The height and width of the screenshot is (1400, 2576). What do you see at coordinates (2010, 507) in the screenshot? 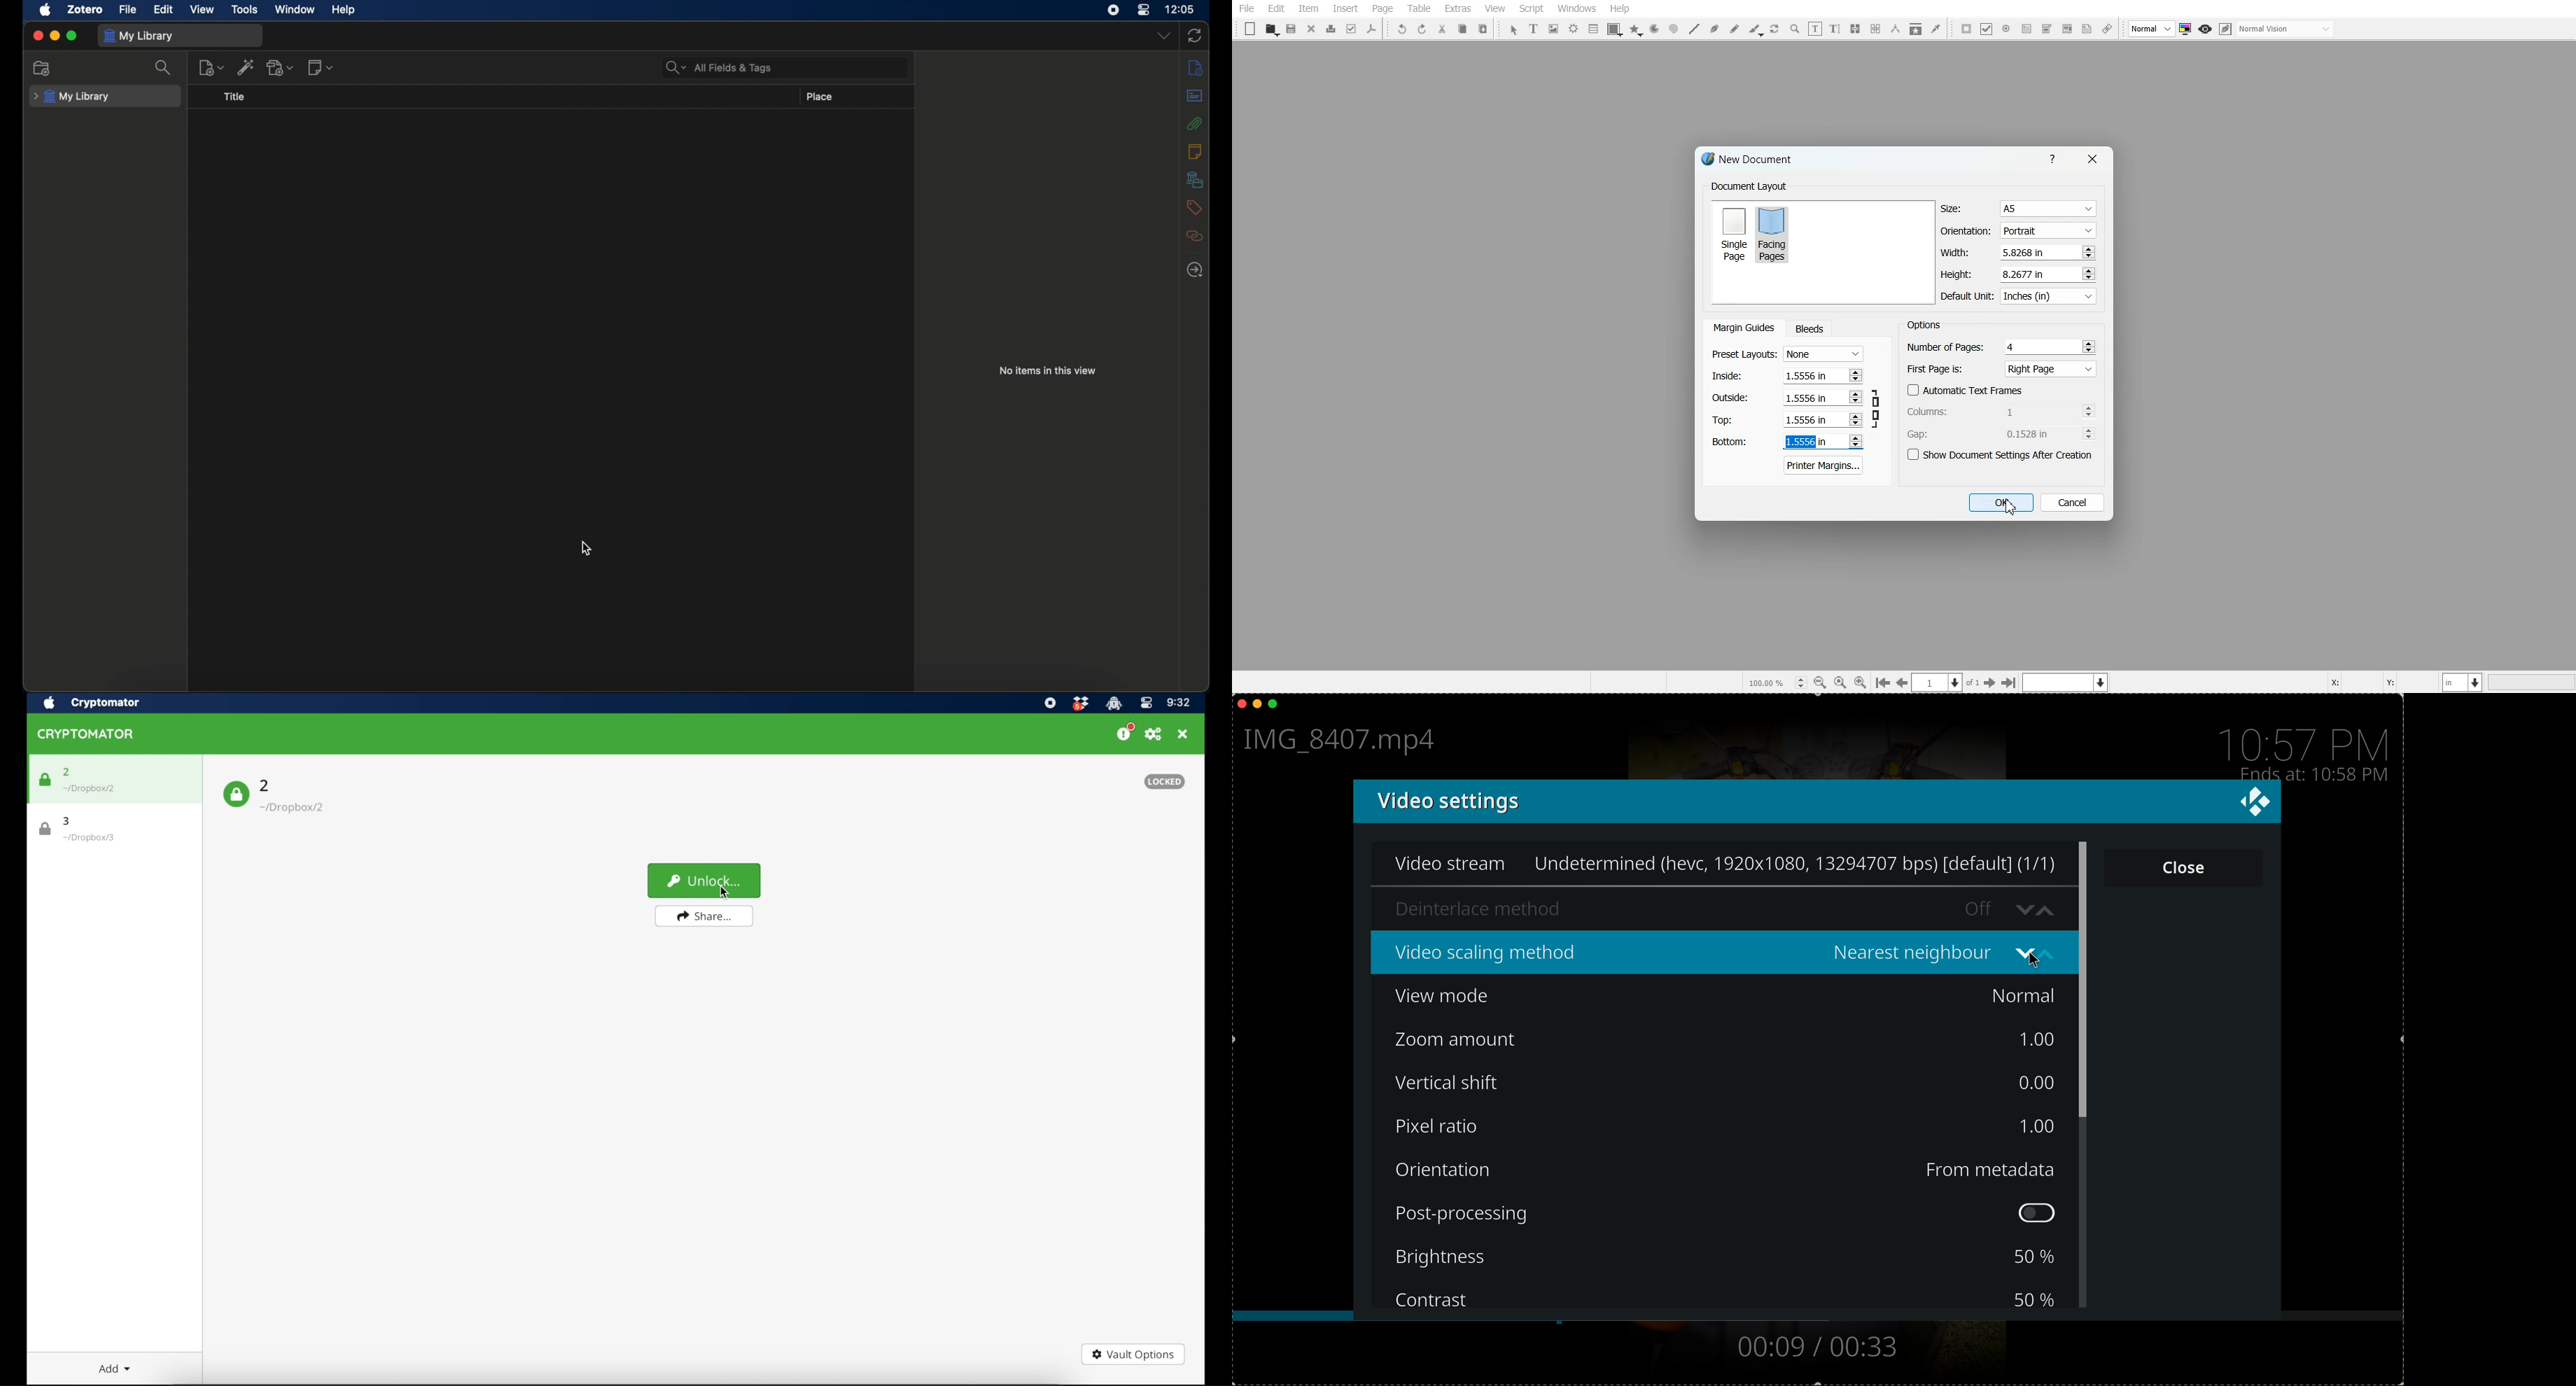
I see `Cursor` at bounding box center [2010, 507].